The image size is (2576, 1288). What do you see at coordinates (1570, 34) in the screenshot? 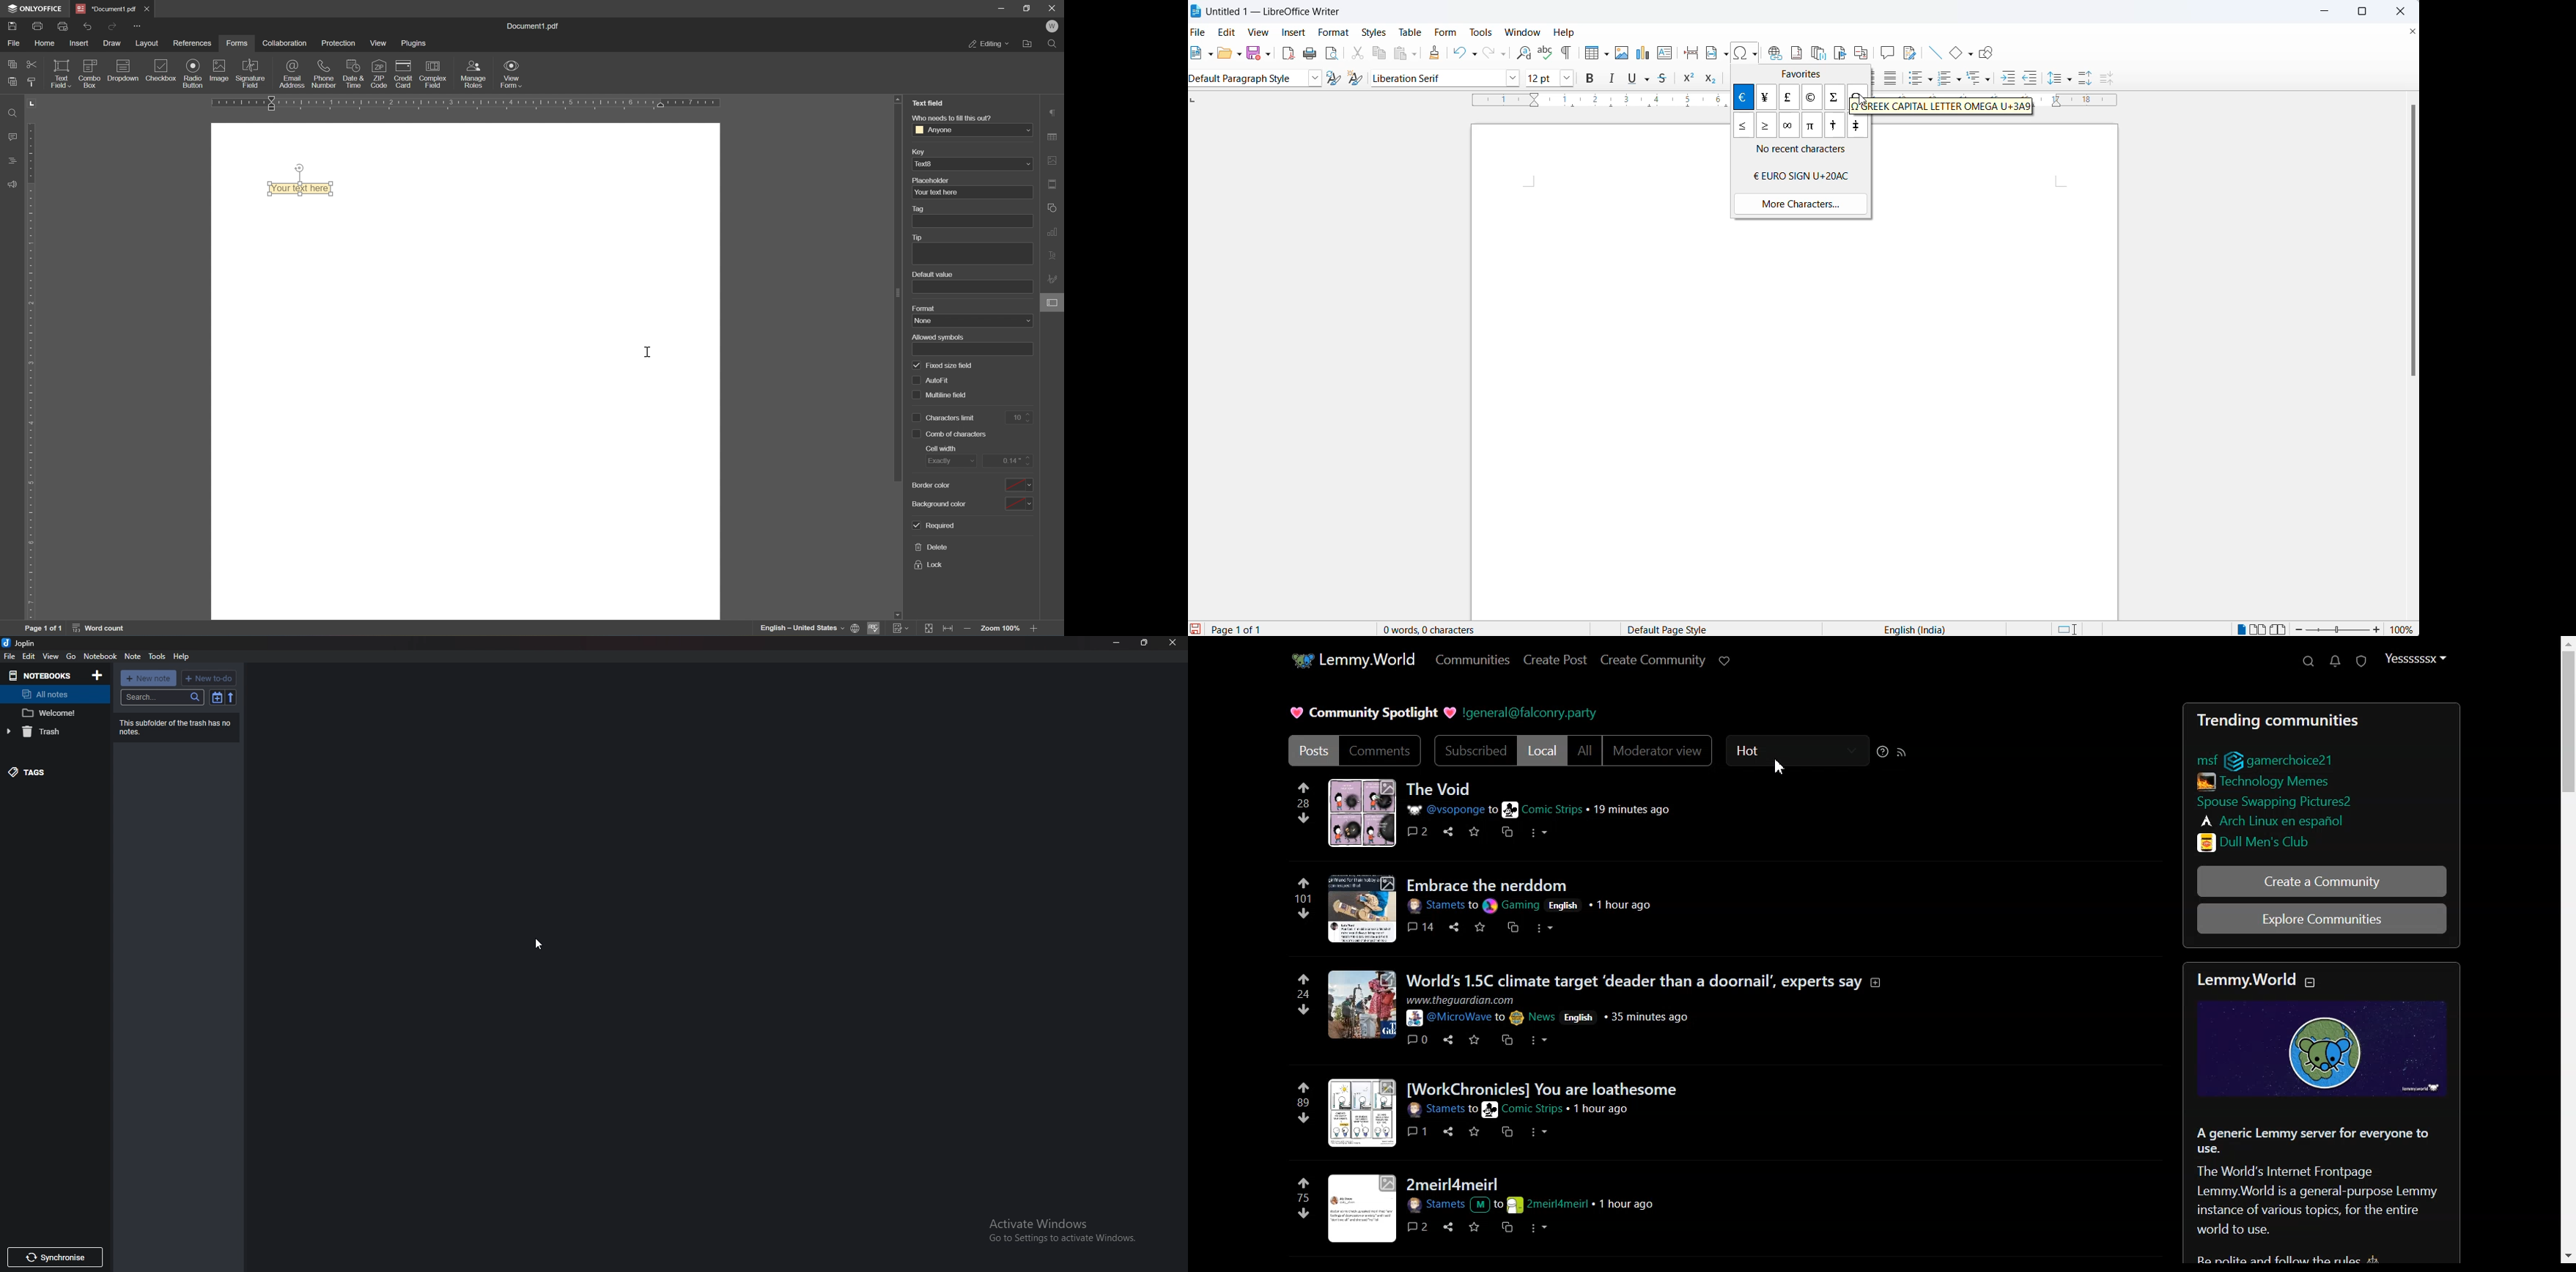
I see `help` at bounding box center [1570, 34].